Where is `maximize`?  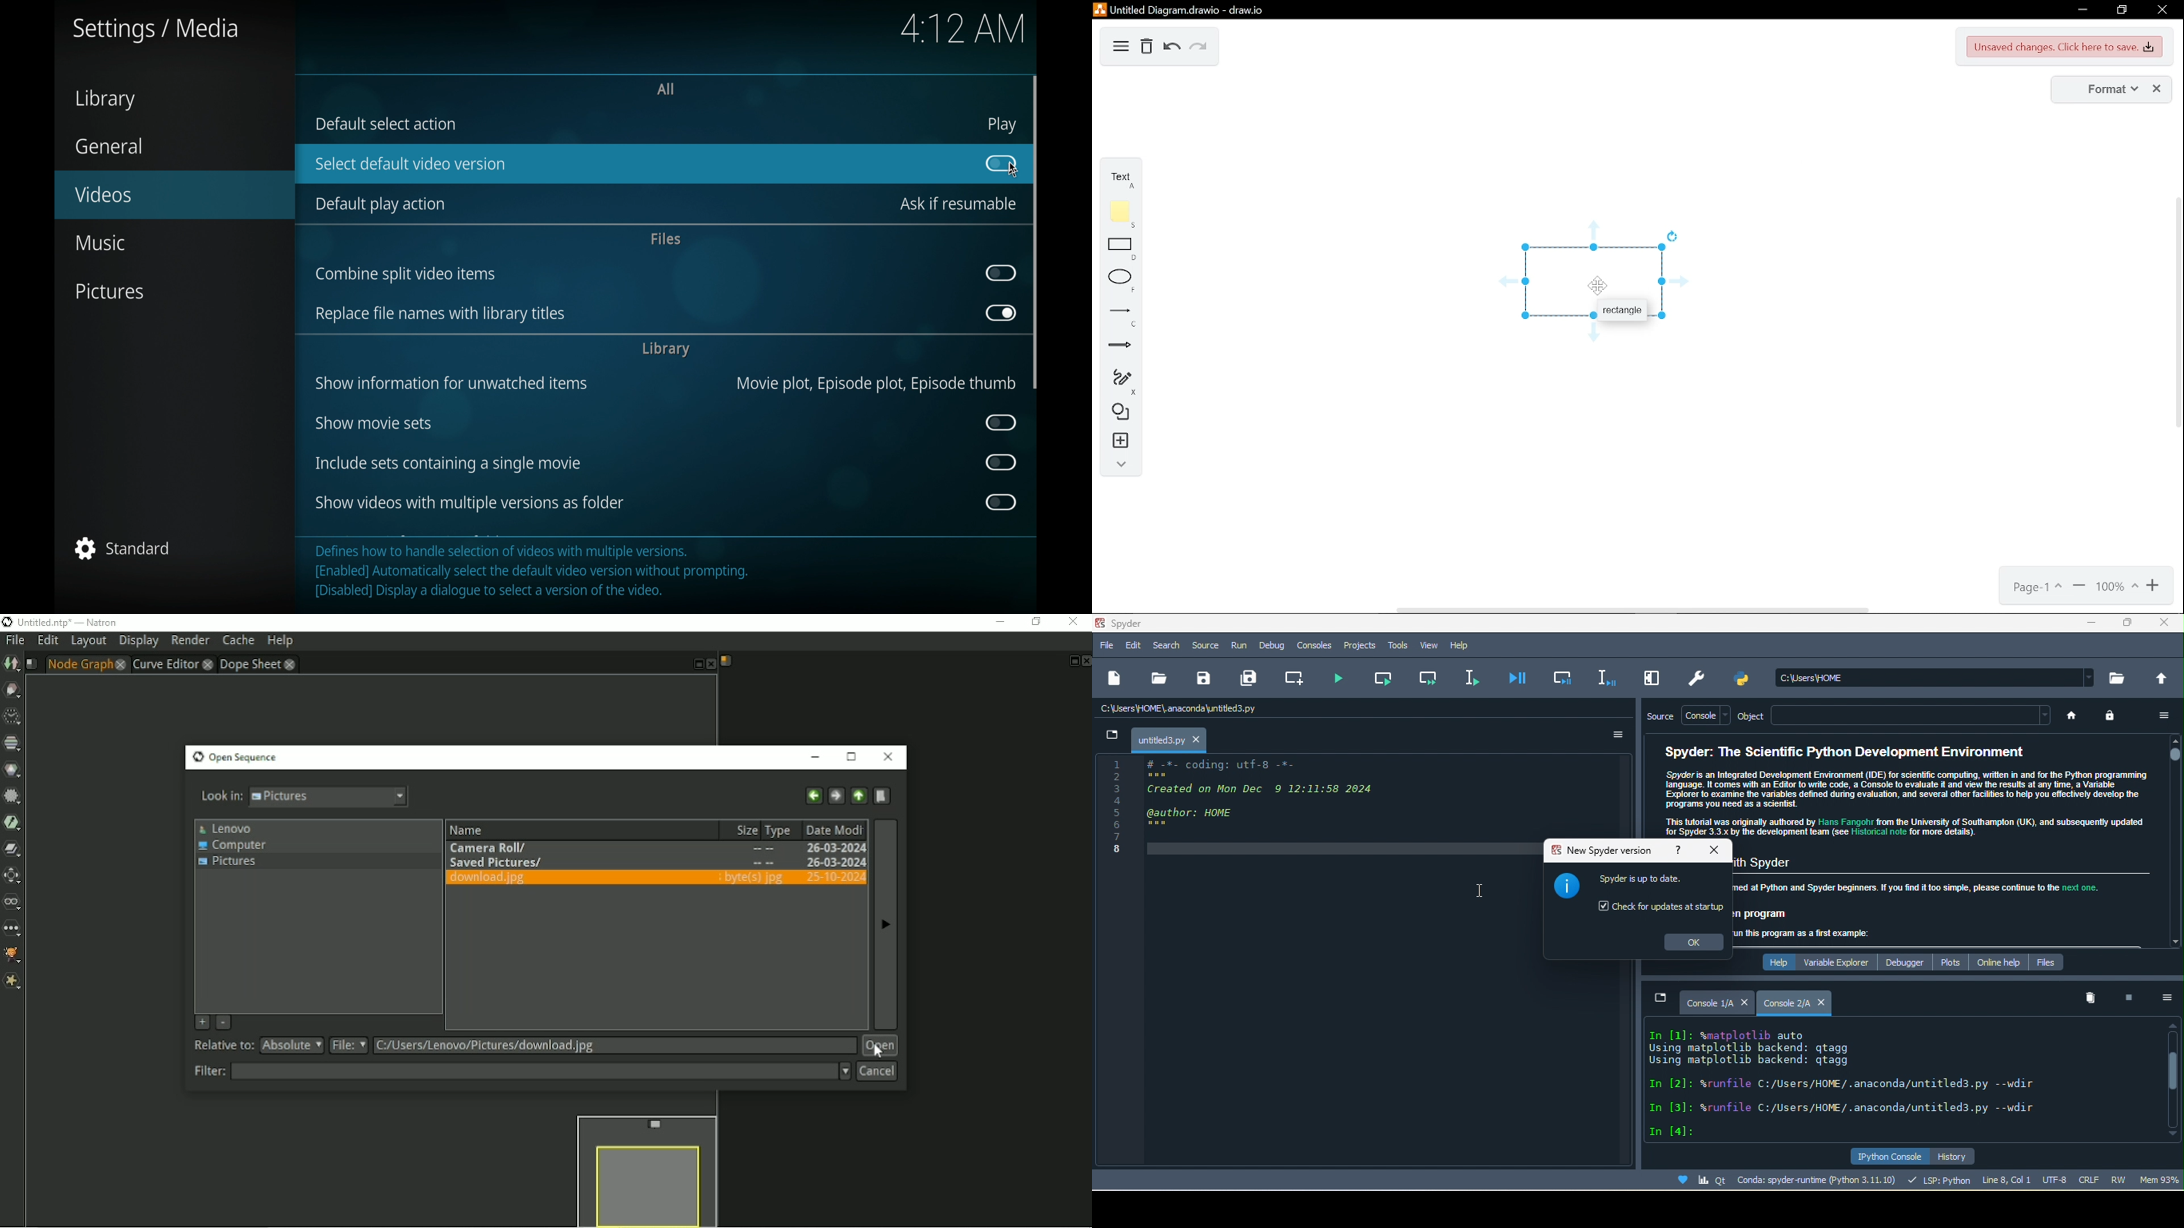
maximize is located at coordinates (2127, 624).